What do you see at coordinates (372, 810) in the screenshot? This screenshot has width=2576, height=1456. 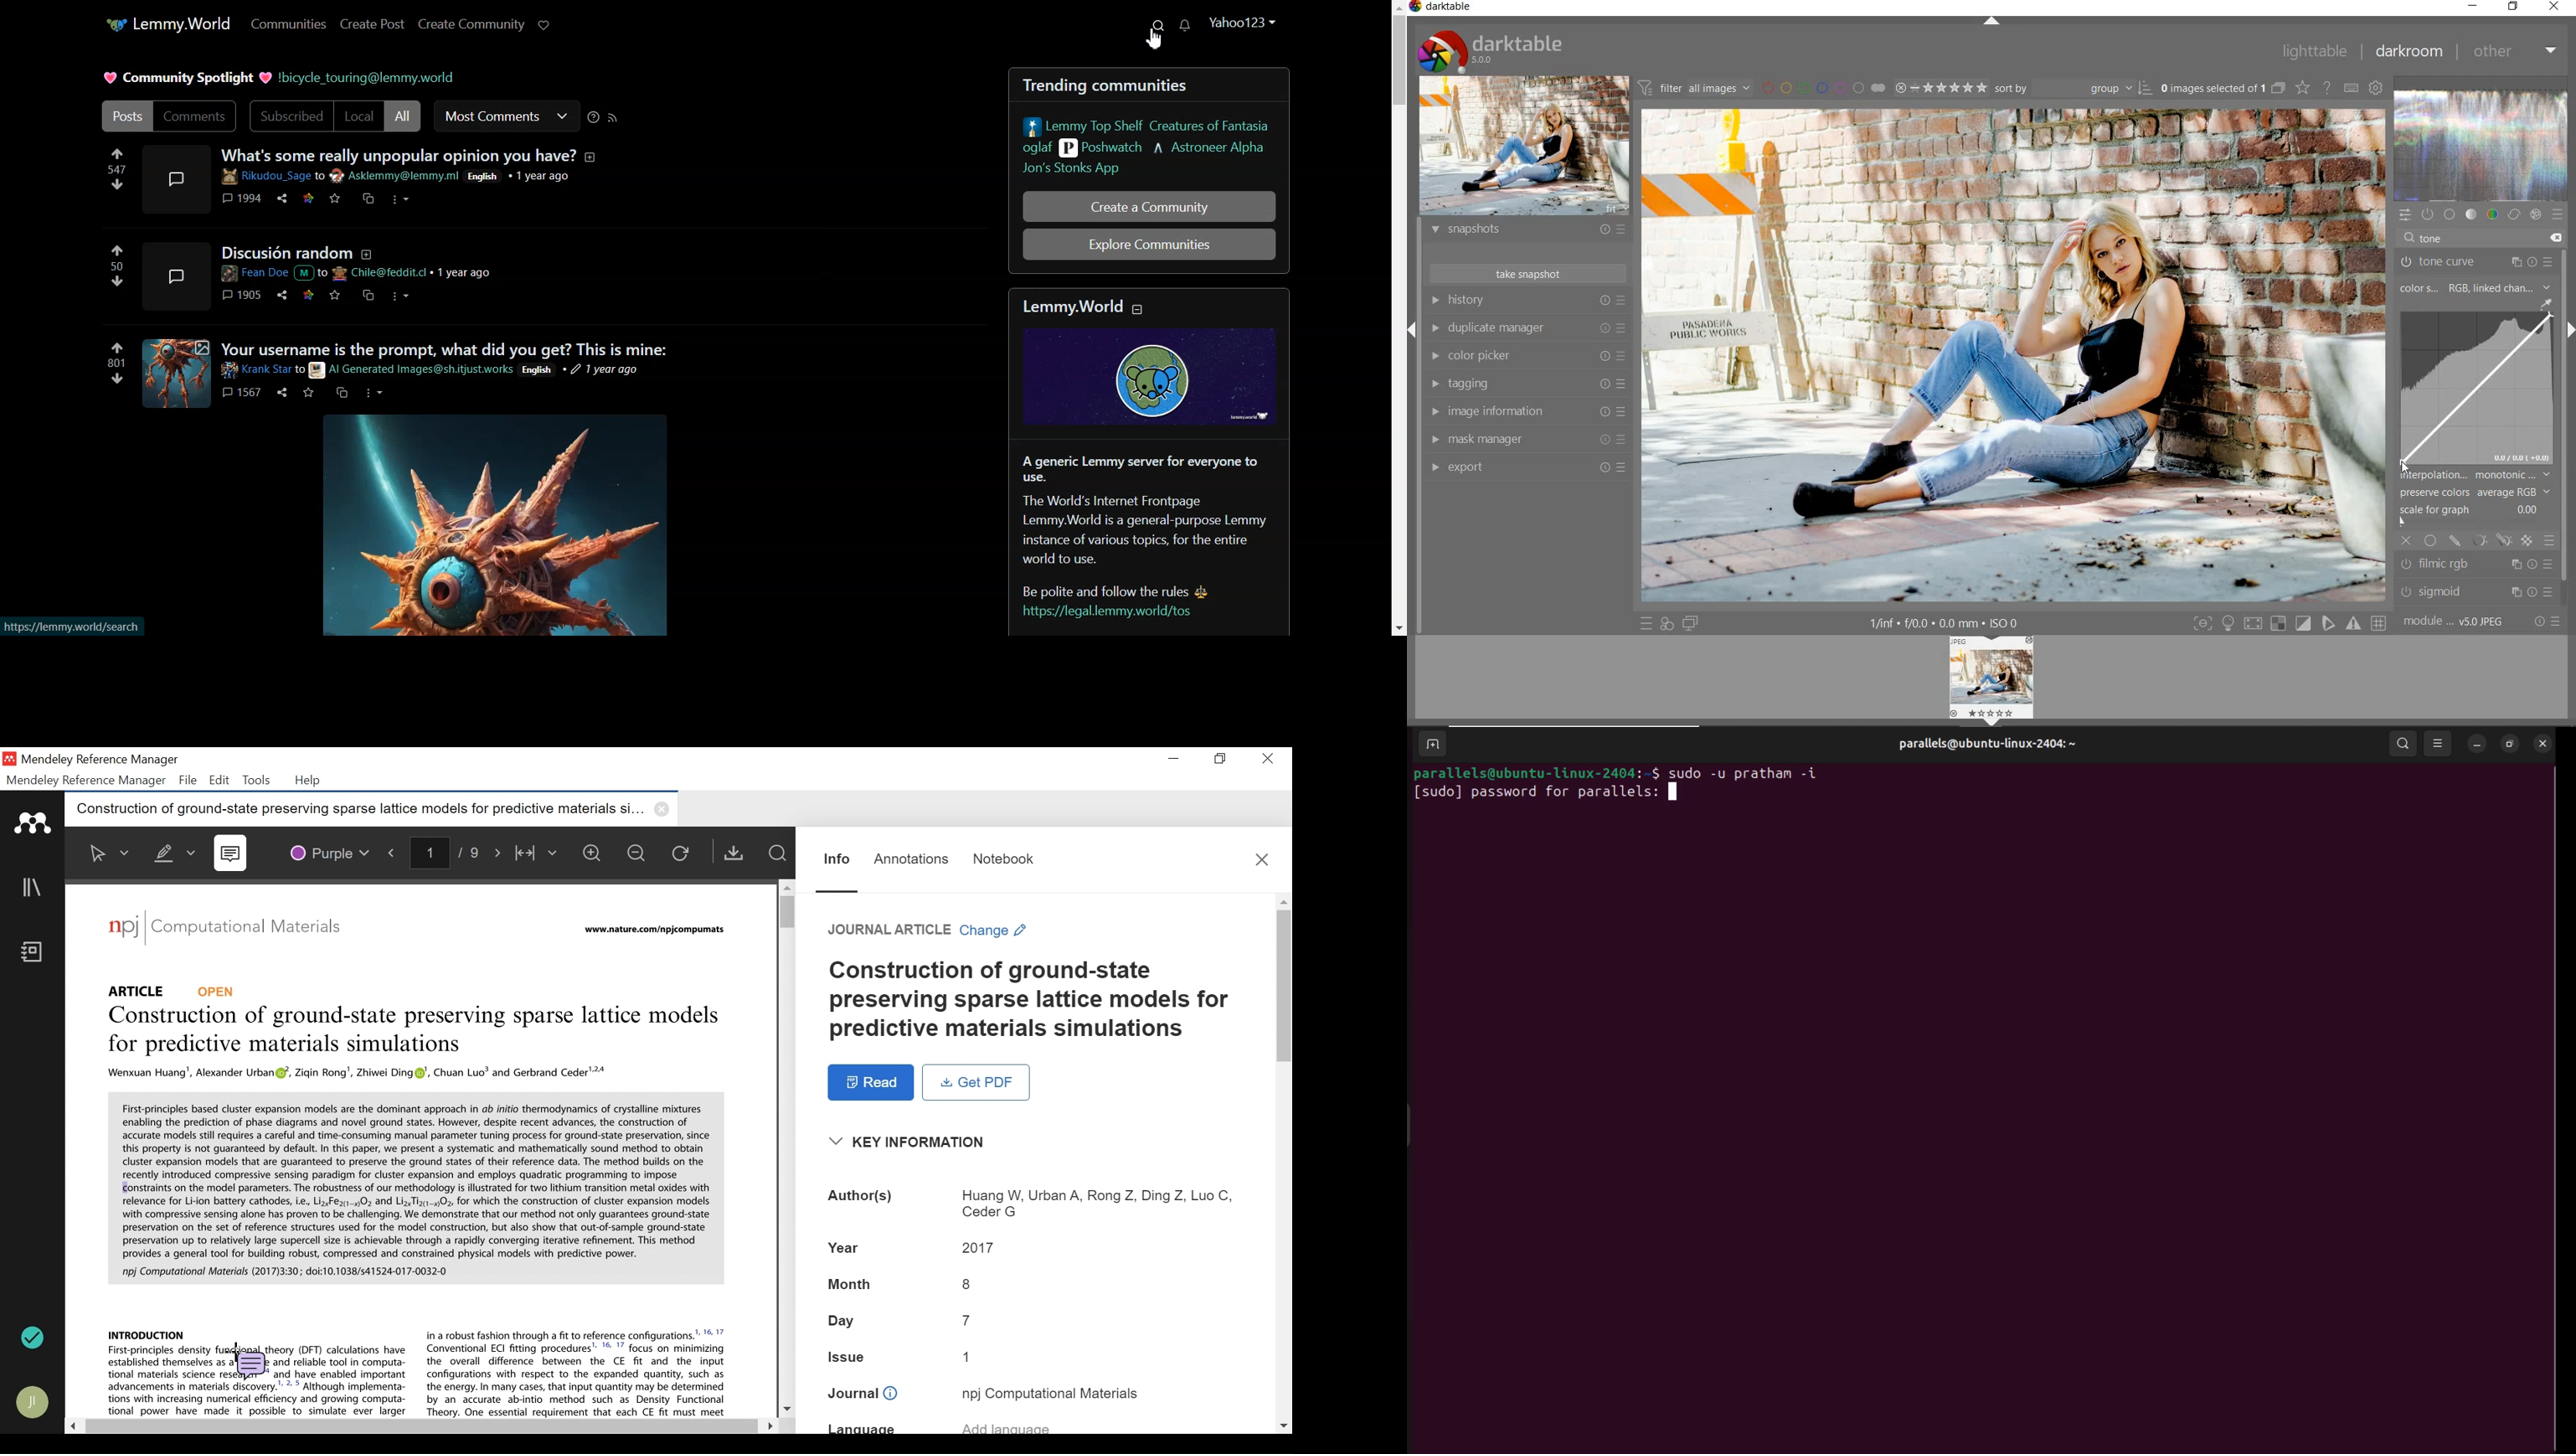 I see `Current Tab` at bounding box center [372, 810].